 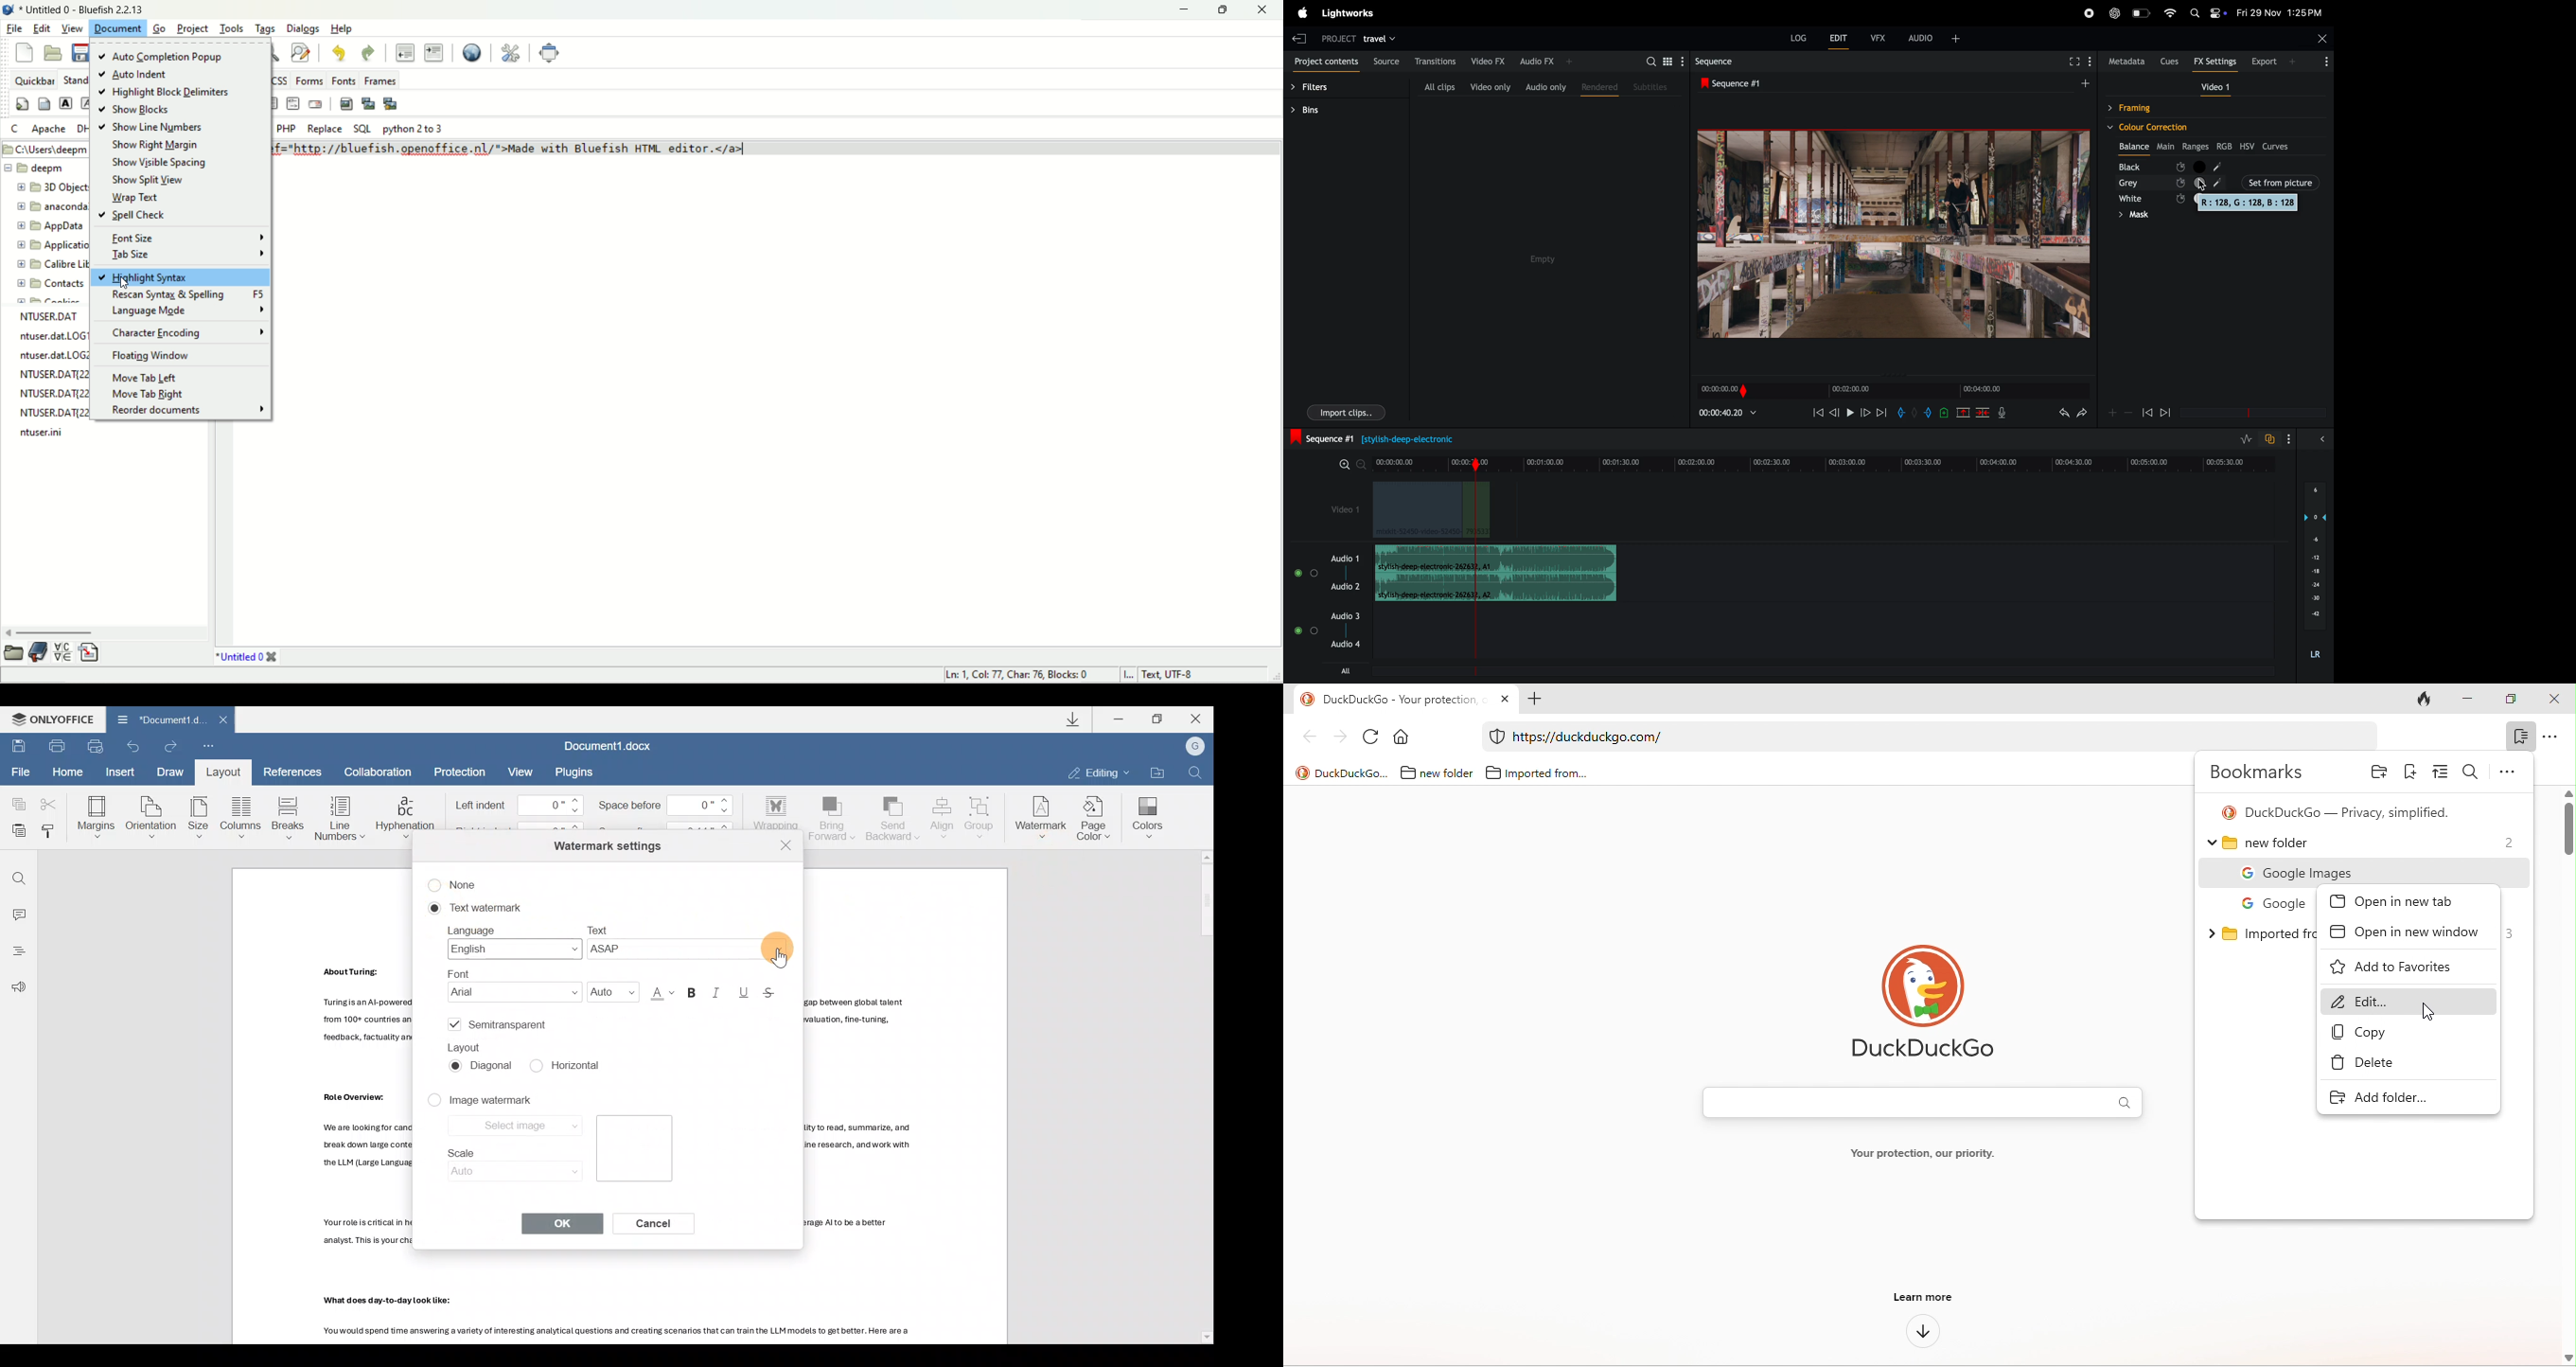 I want to click on edit references, so click(x=511, y=53).